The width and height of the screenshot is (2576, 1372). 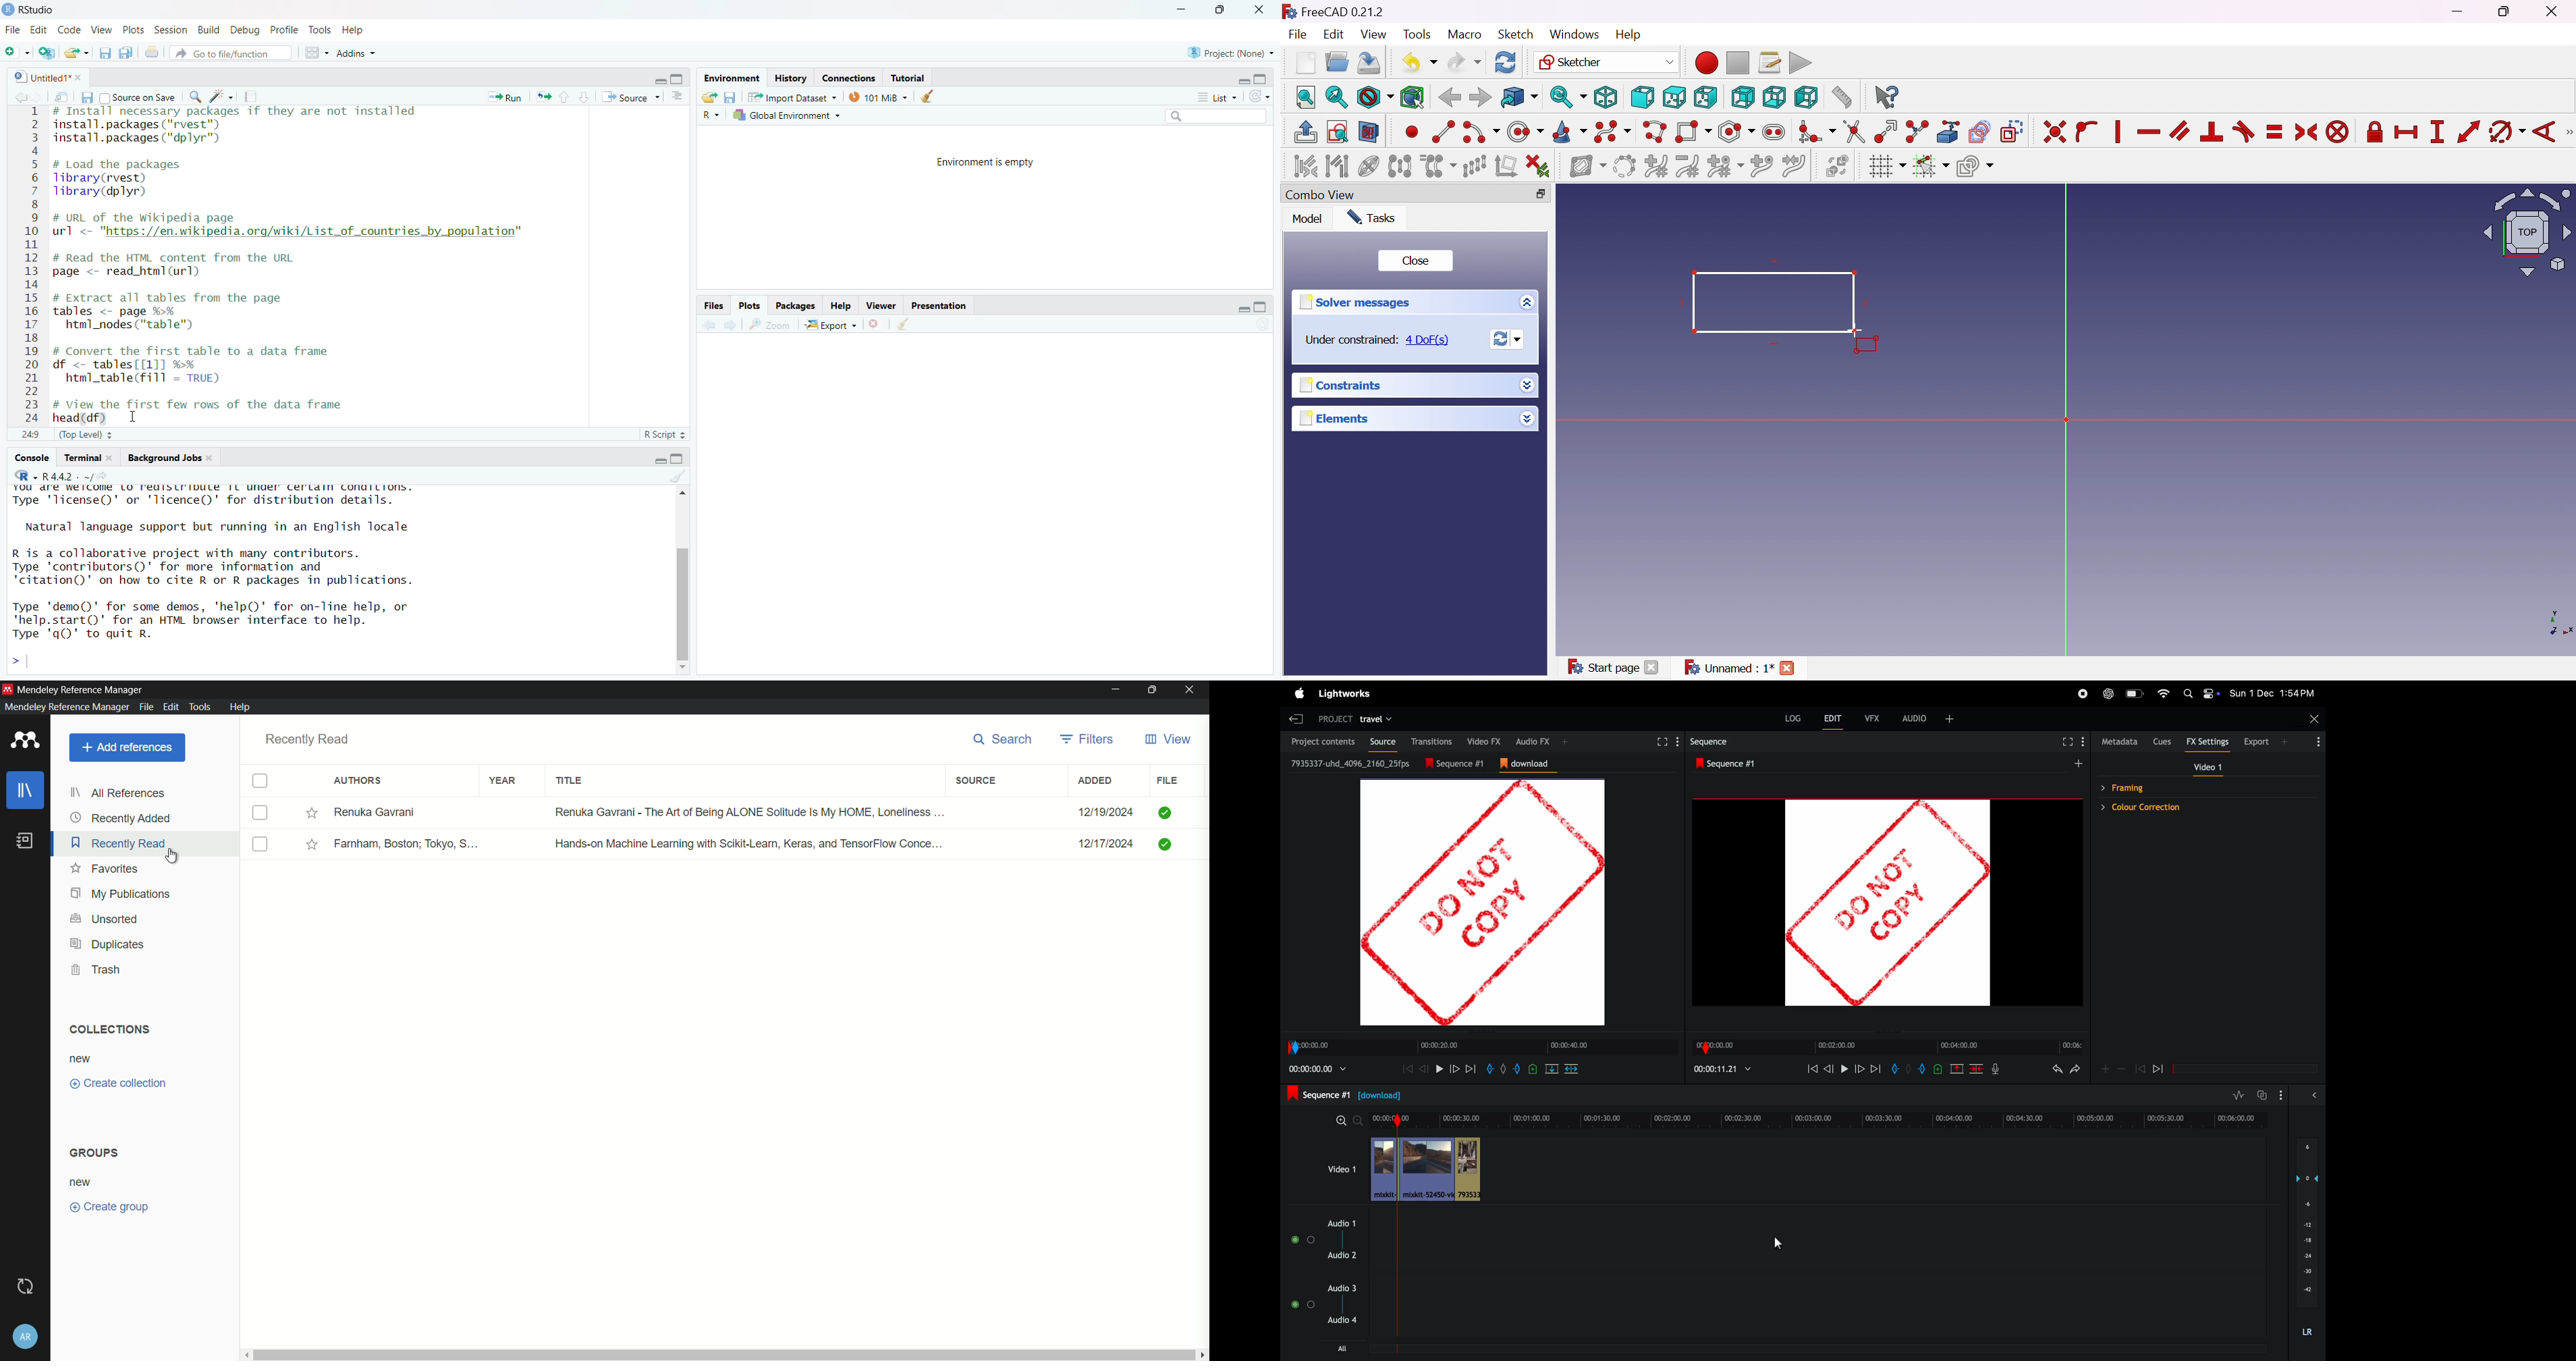 I want to click on add to current position, so click(x=1533, y=1069).